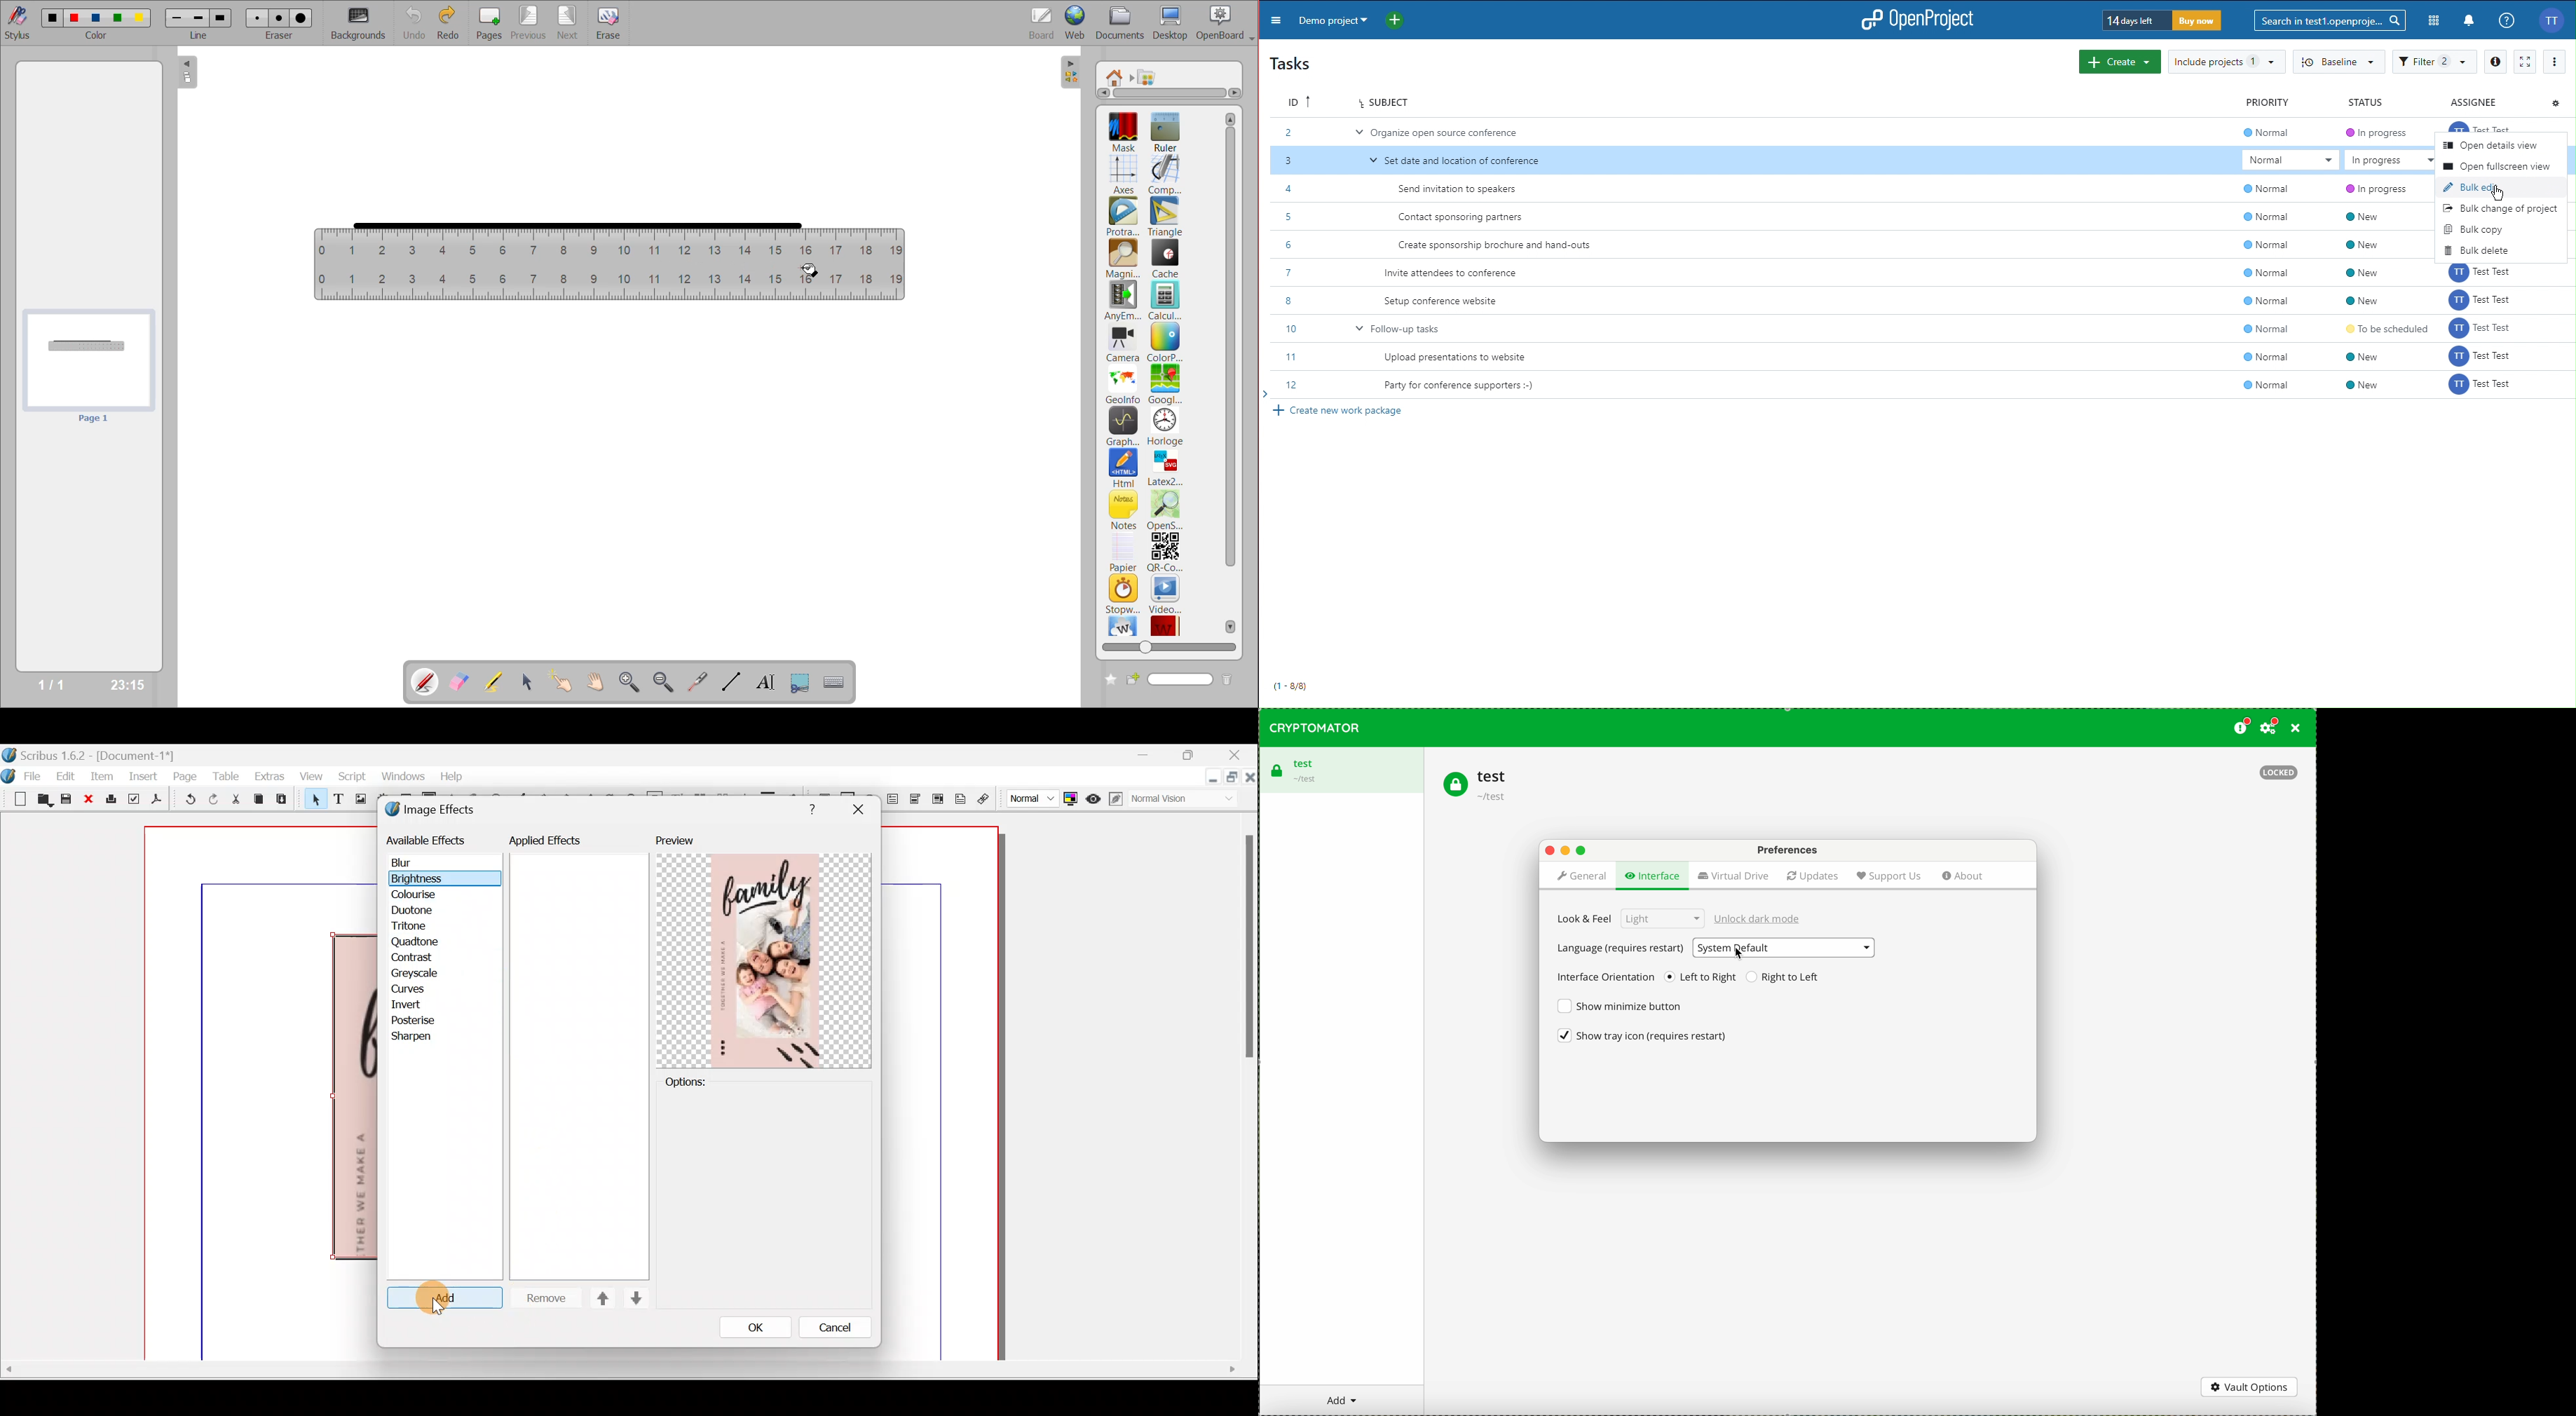 The image size is (2576, 1428). Describe the element at coordinates (415, 943) in the screenshot. I see `Quatone` at that location.